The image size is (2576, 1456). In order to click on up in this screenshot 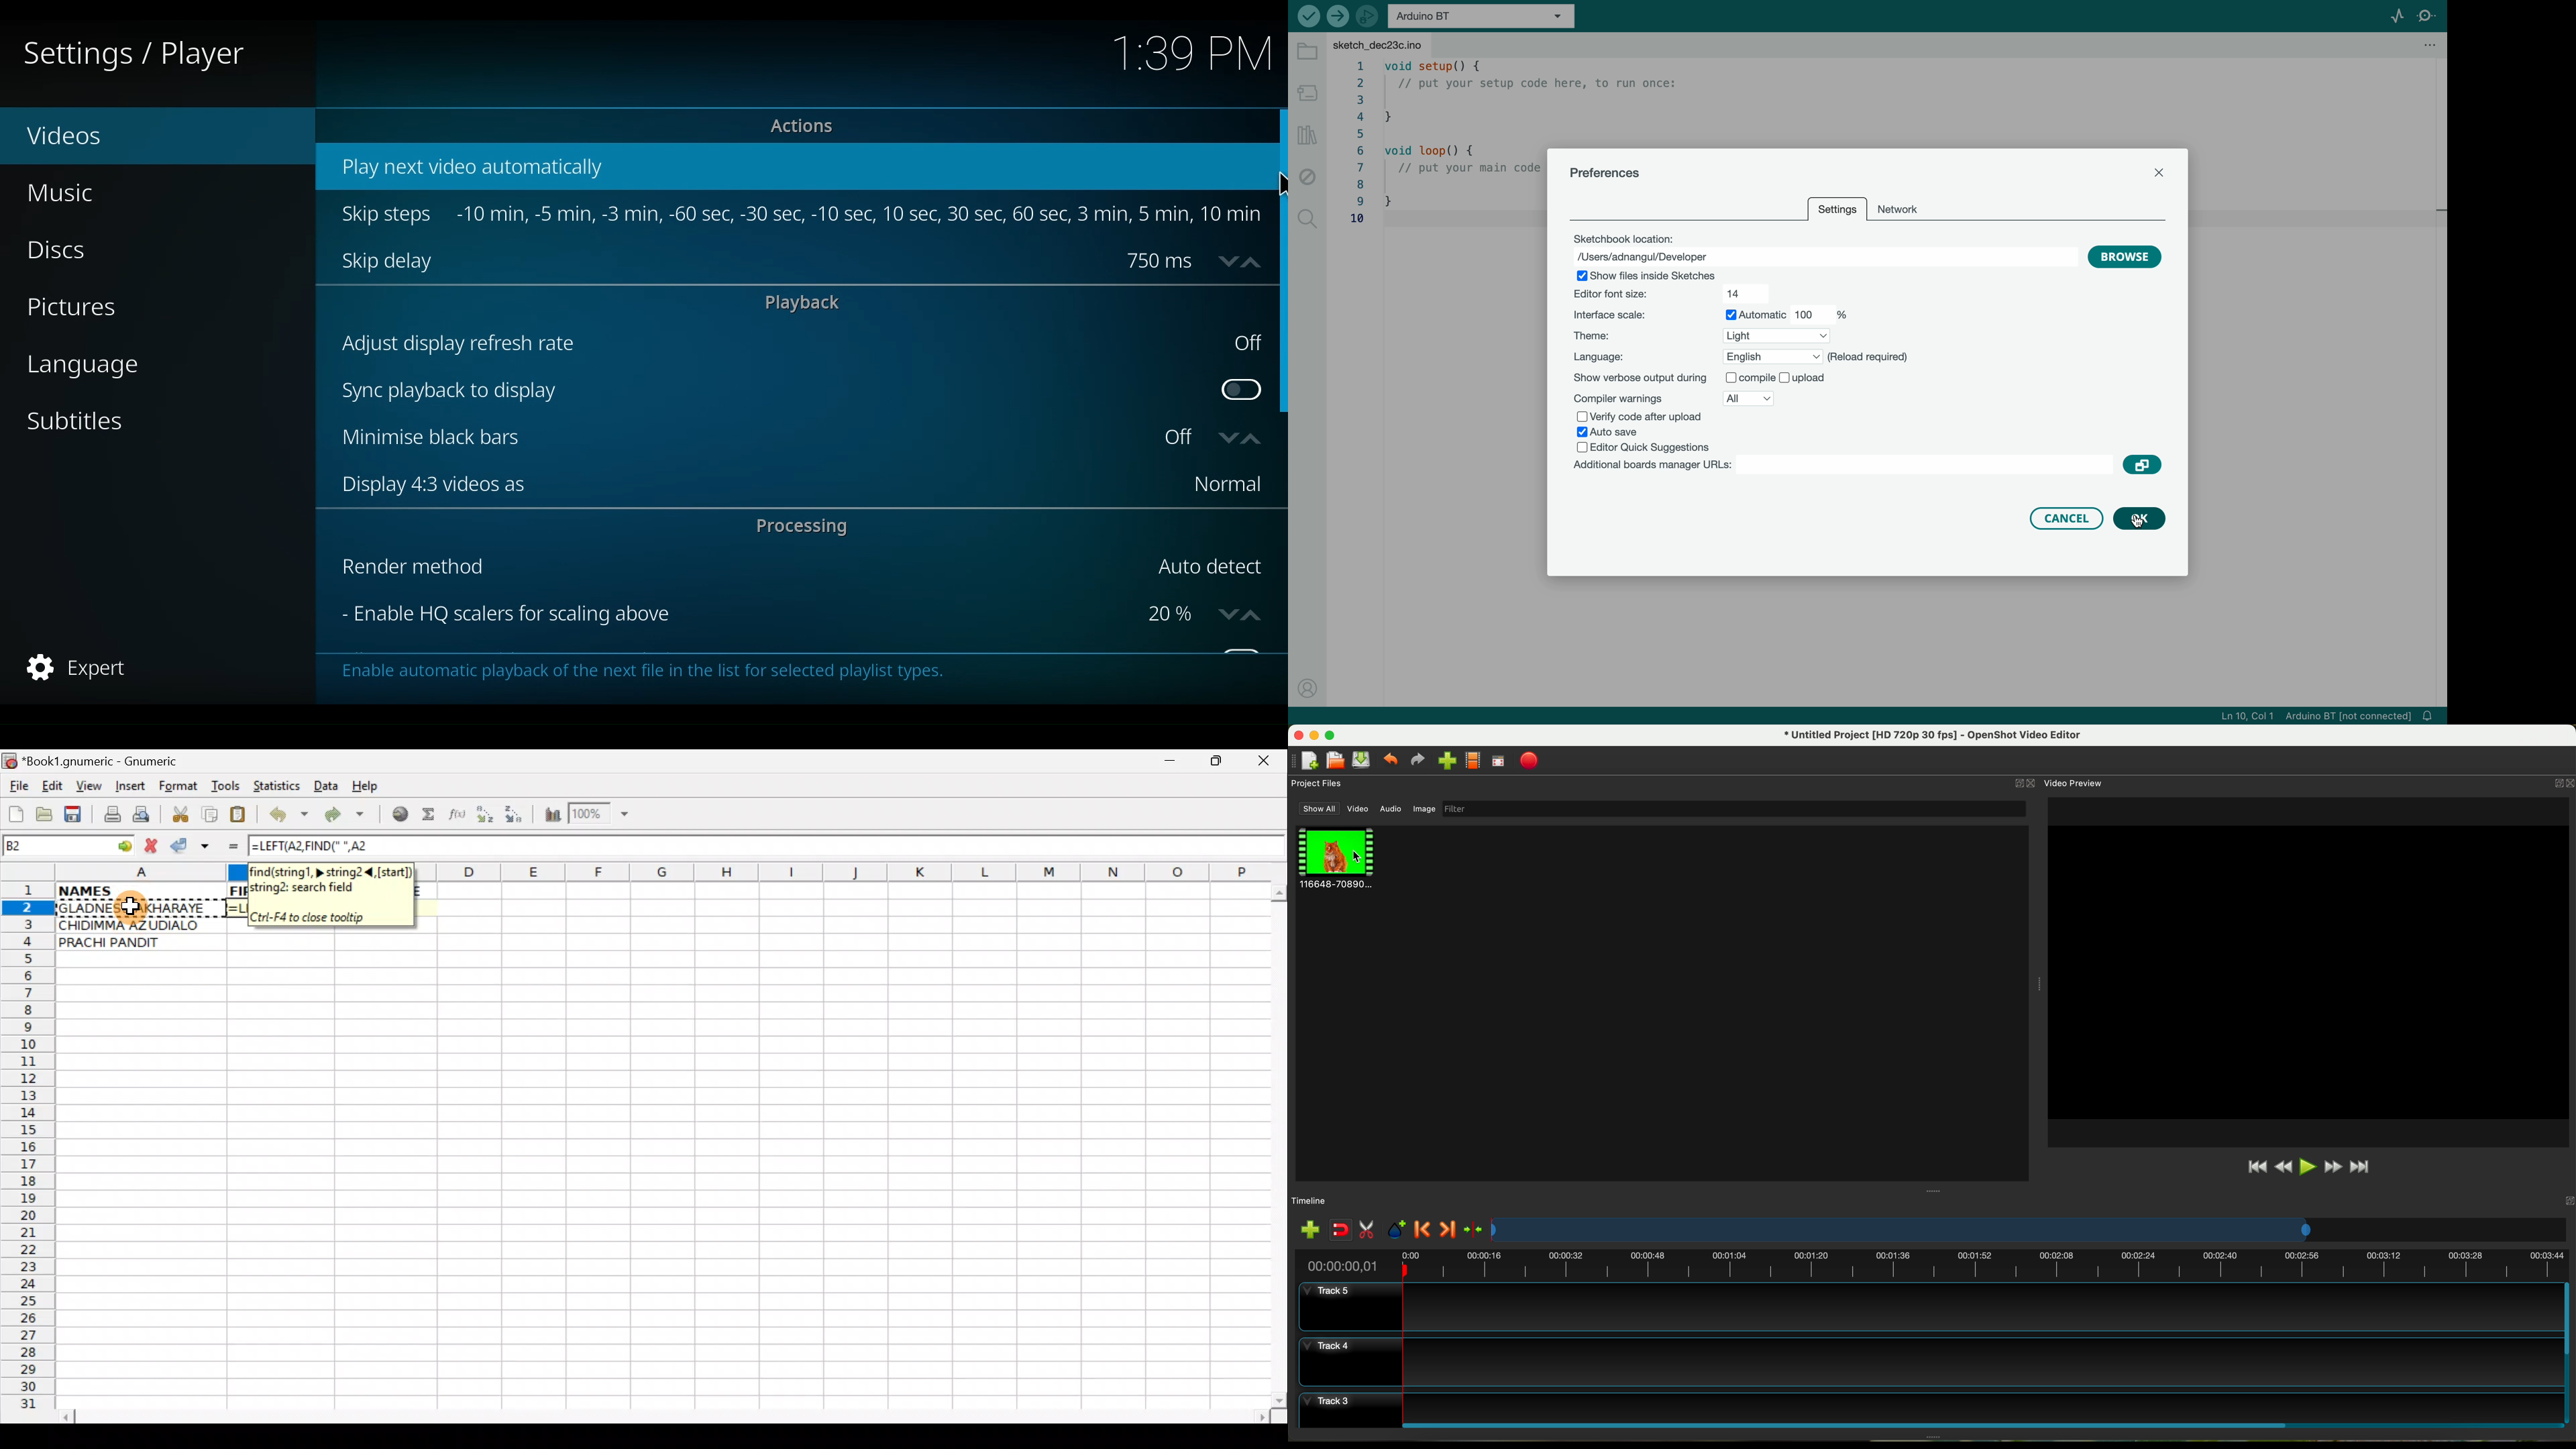, I will do `click(1257, 261)`.